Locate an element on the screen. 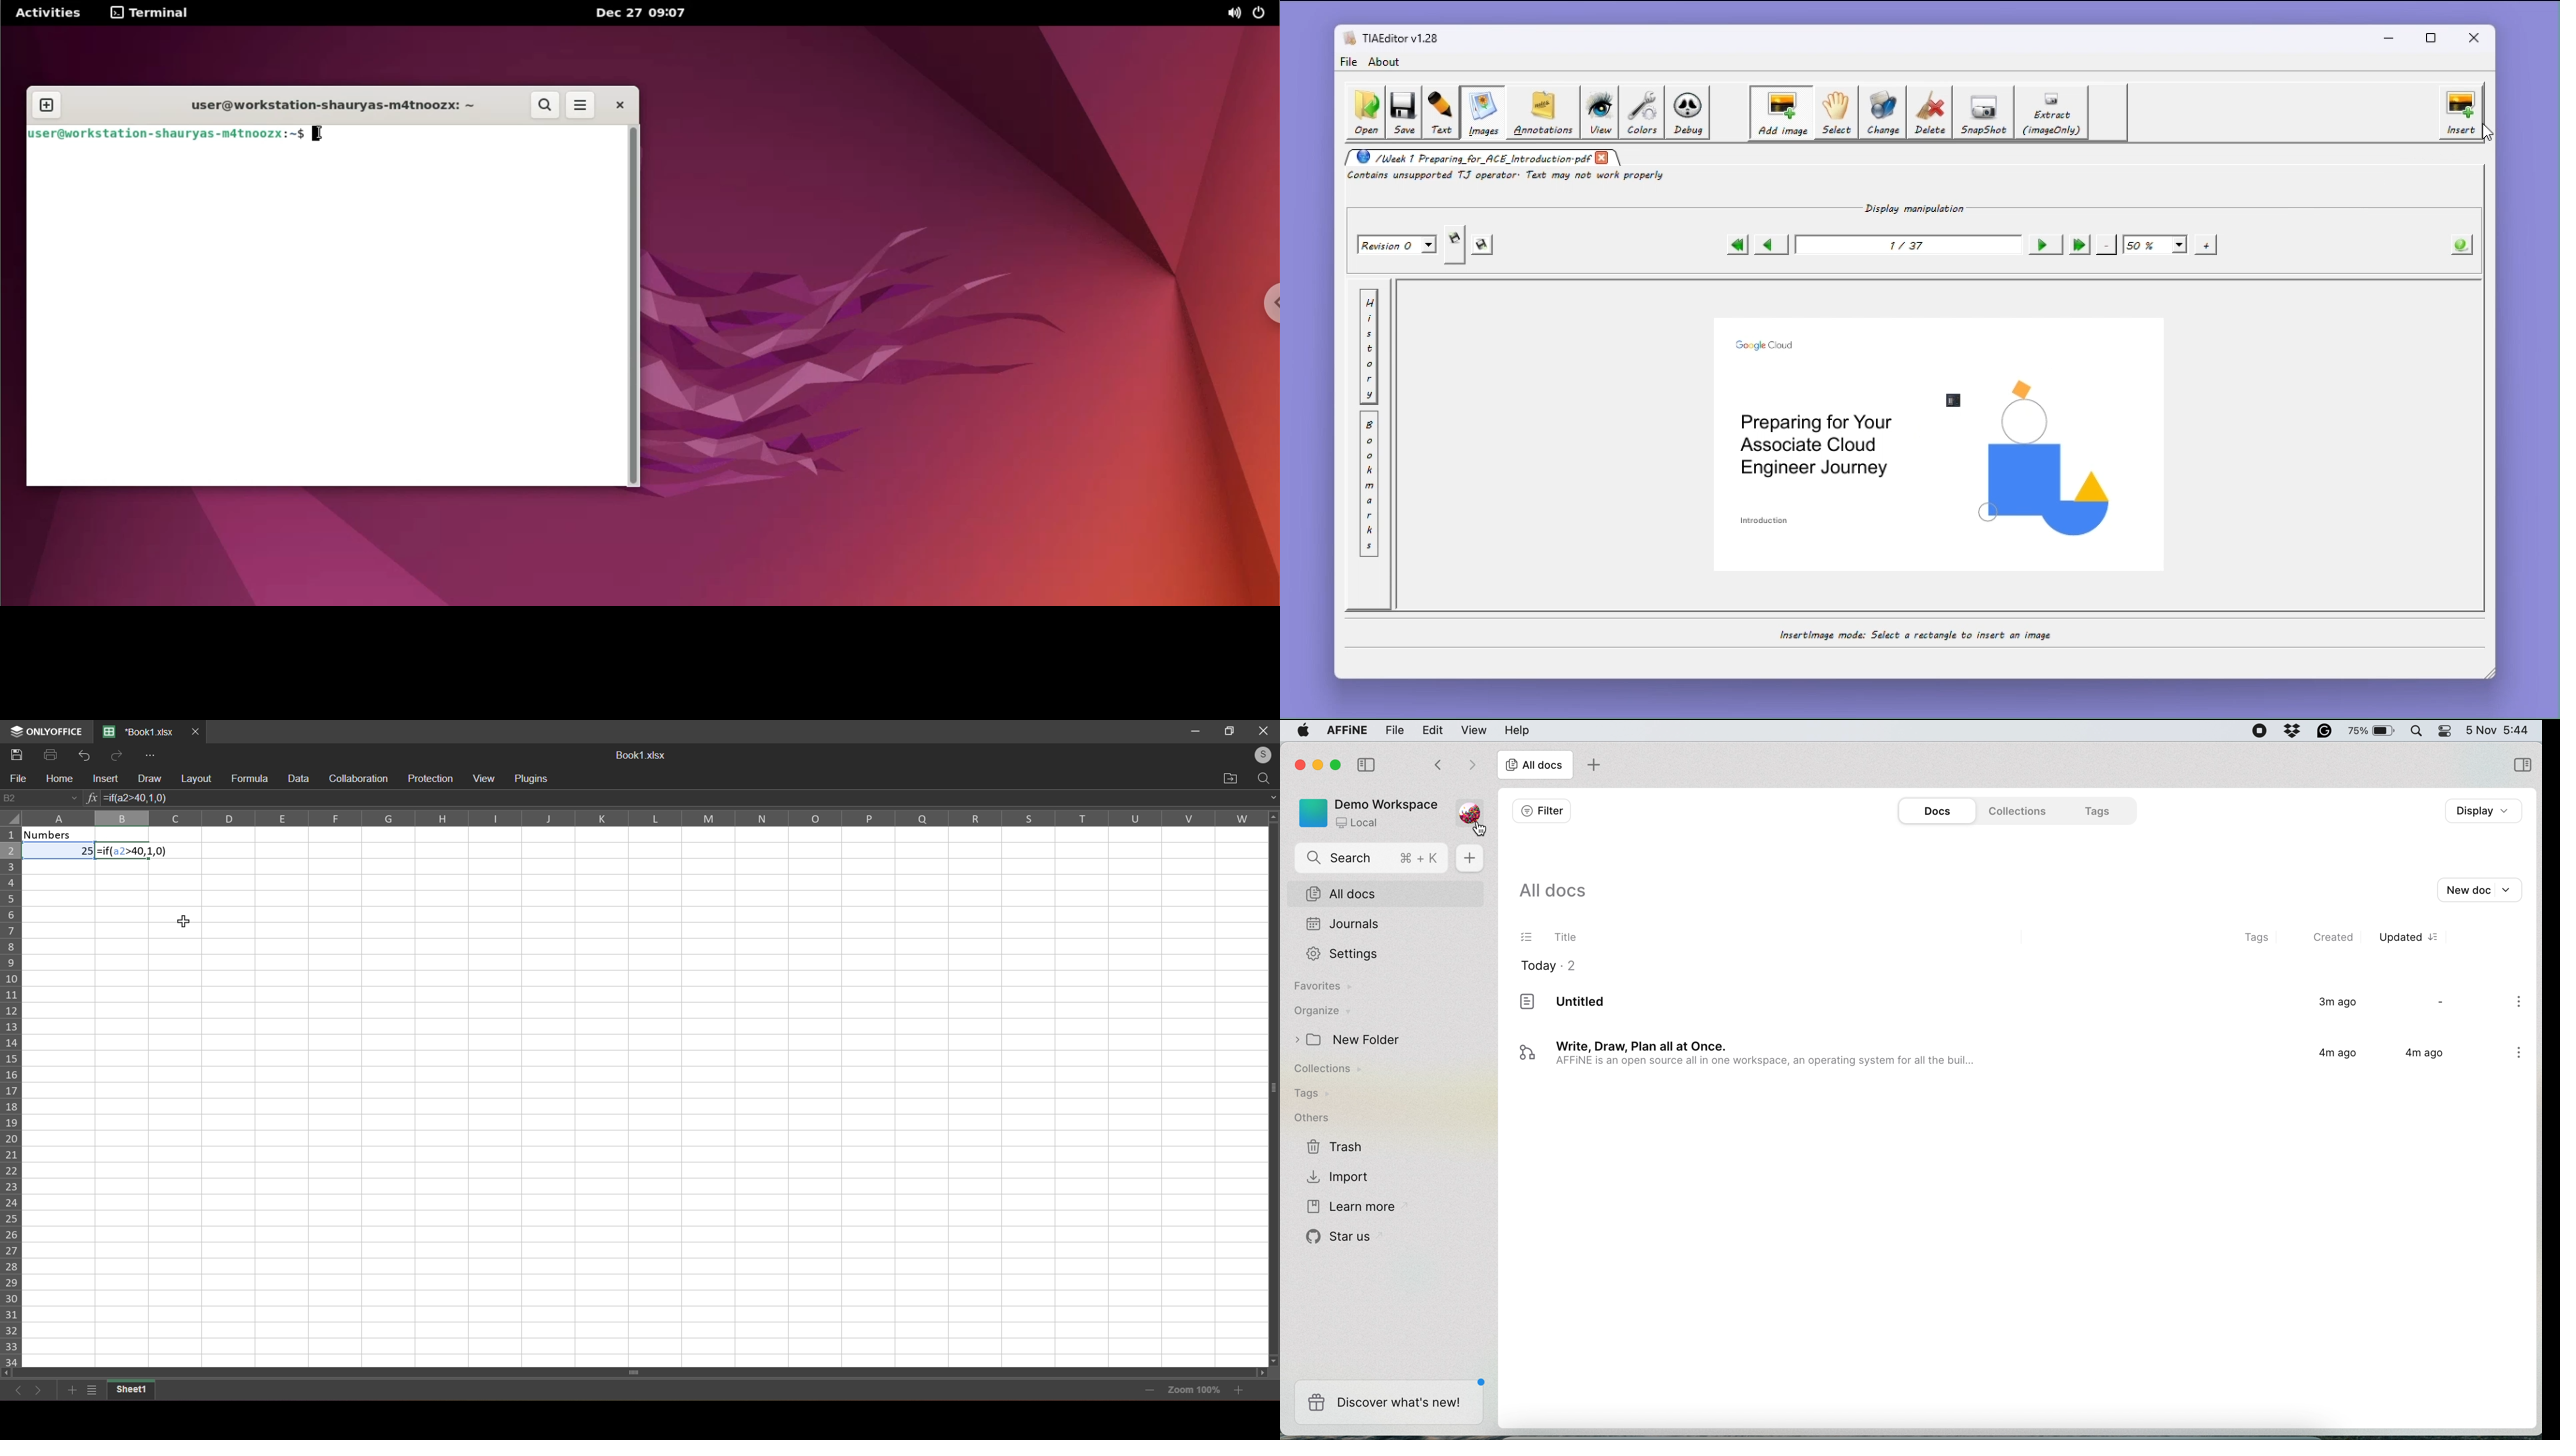 The height and width of the screenshot is (1456, 2576). formula bar is located at coordinates (769, 797).